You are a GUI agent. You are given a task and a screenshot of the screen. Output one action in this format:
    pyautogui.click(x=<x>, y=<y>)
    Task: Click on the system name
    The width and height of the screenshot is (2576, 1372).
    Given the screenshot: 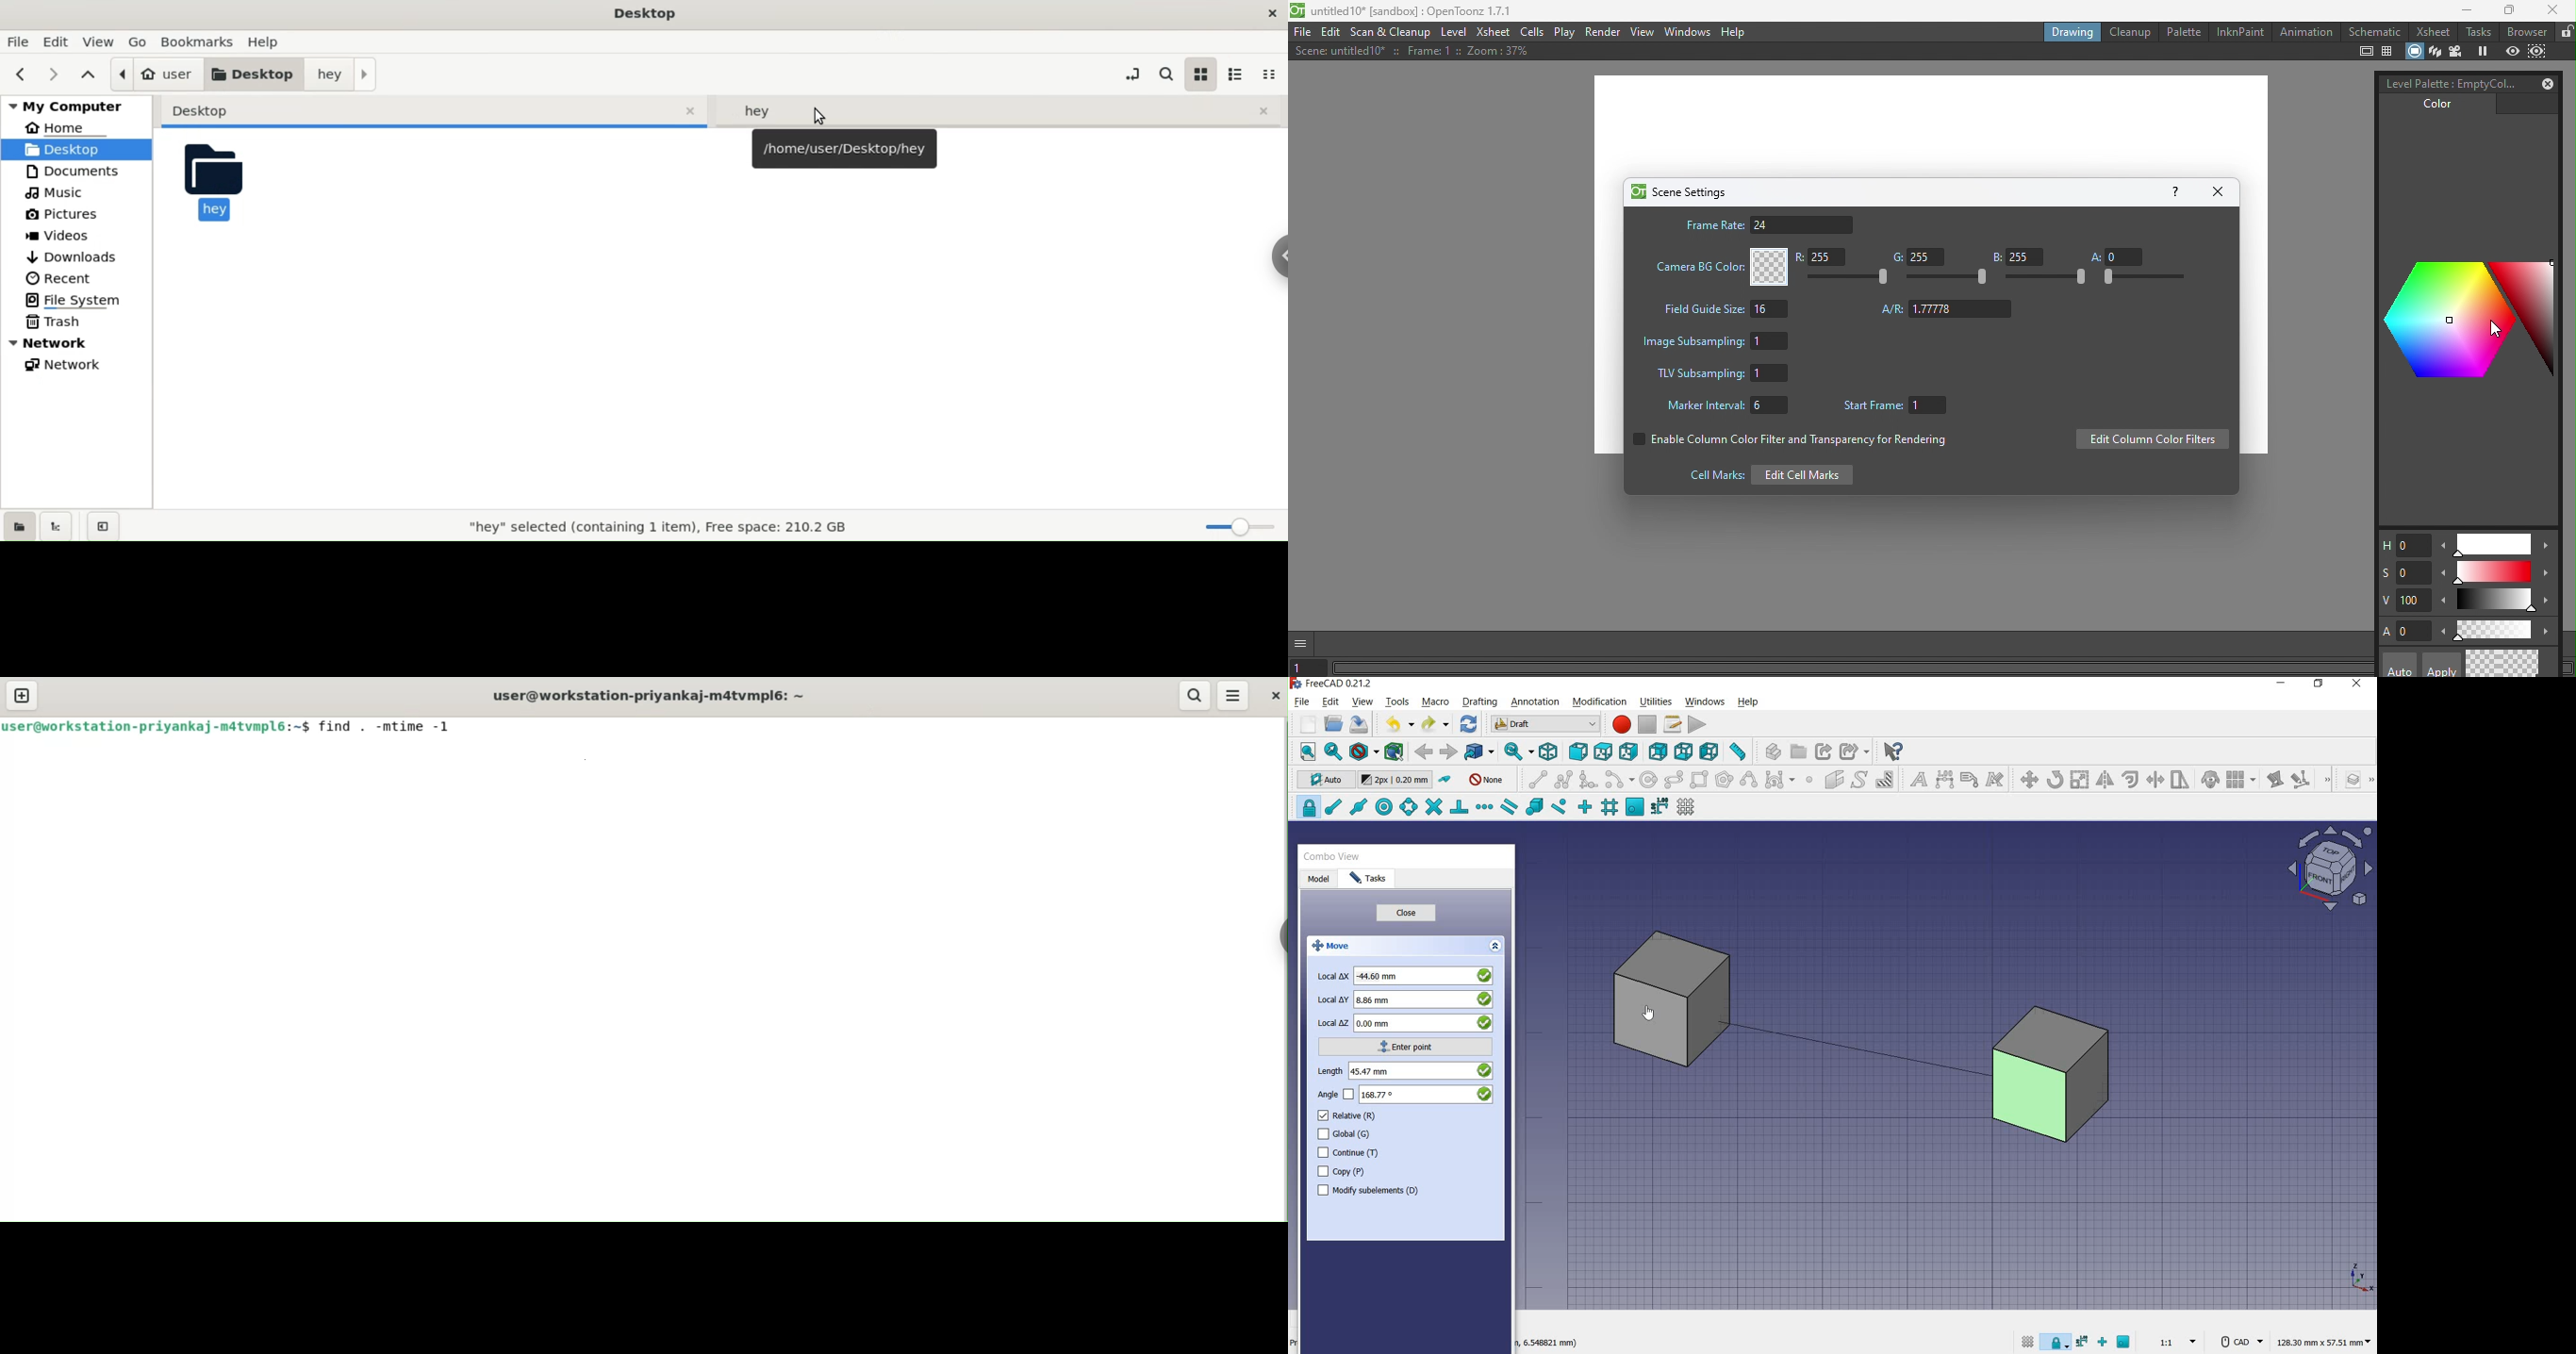 What is the action you would take?
    pyautogui.click(x=1332, y=683)
    